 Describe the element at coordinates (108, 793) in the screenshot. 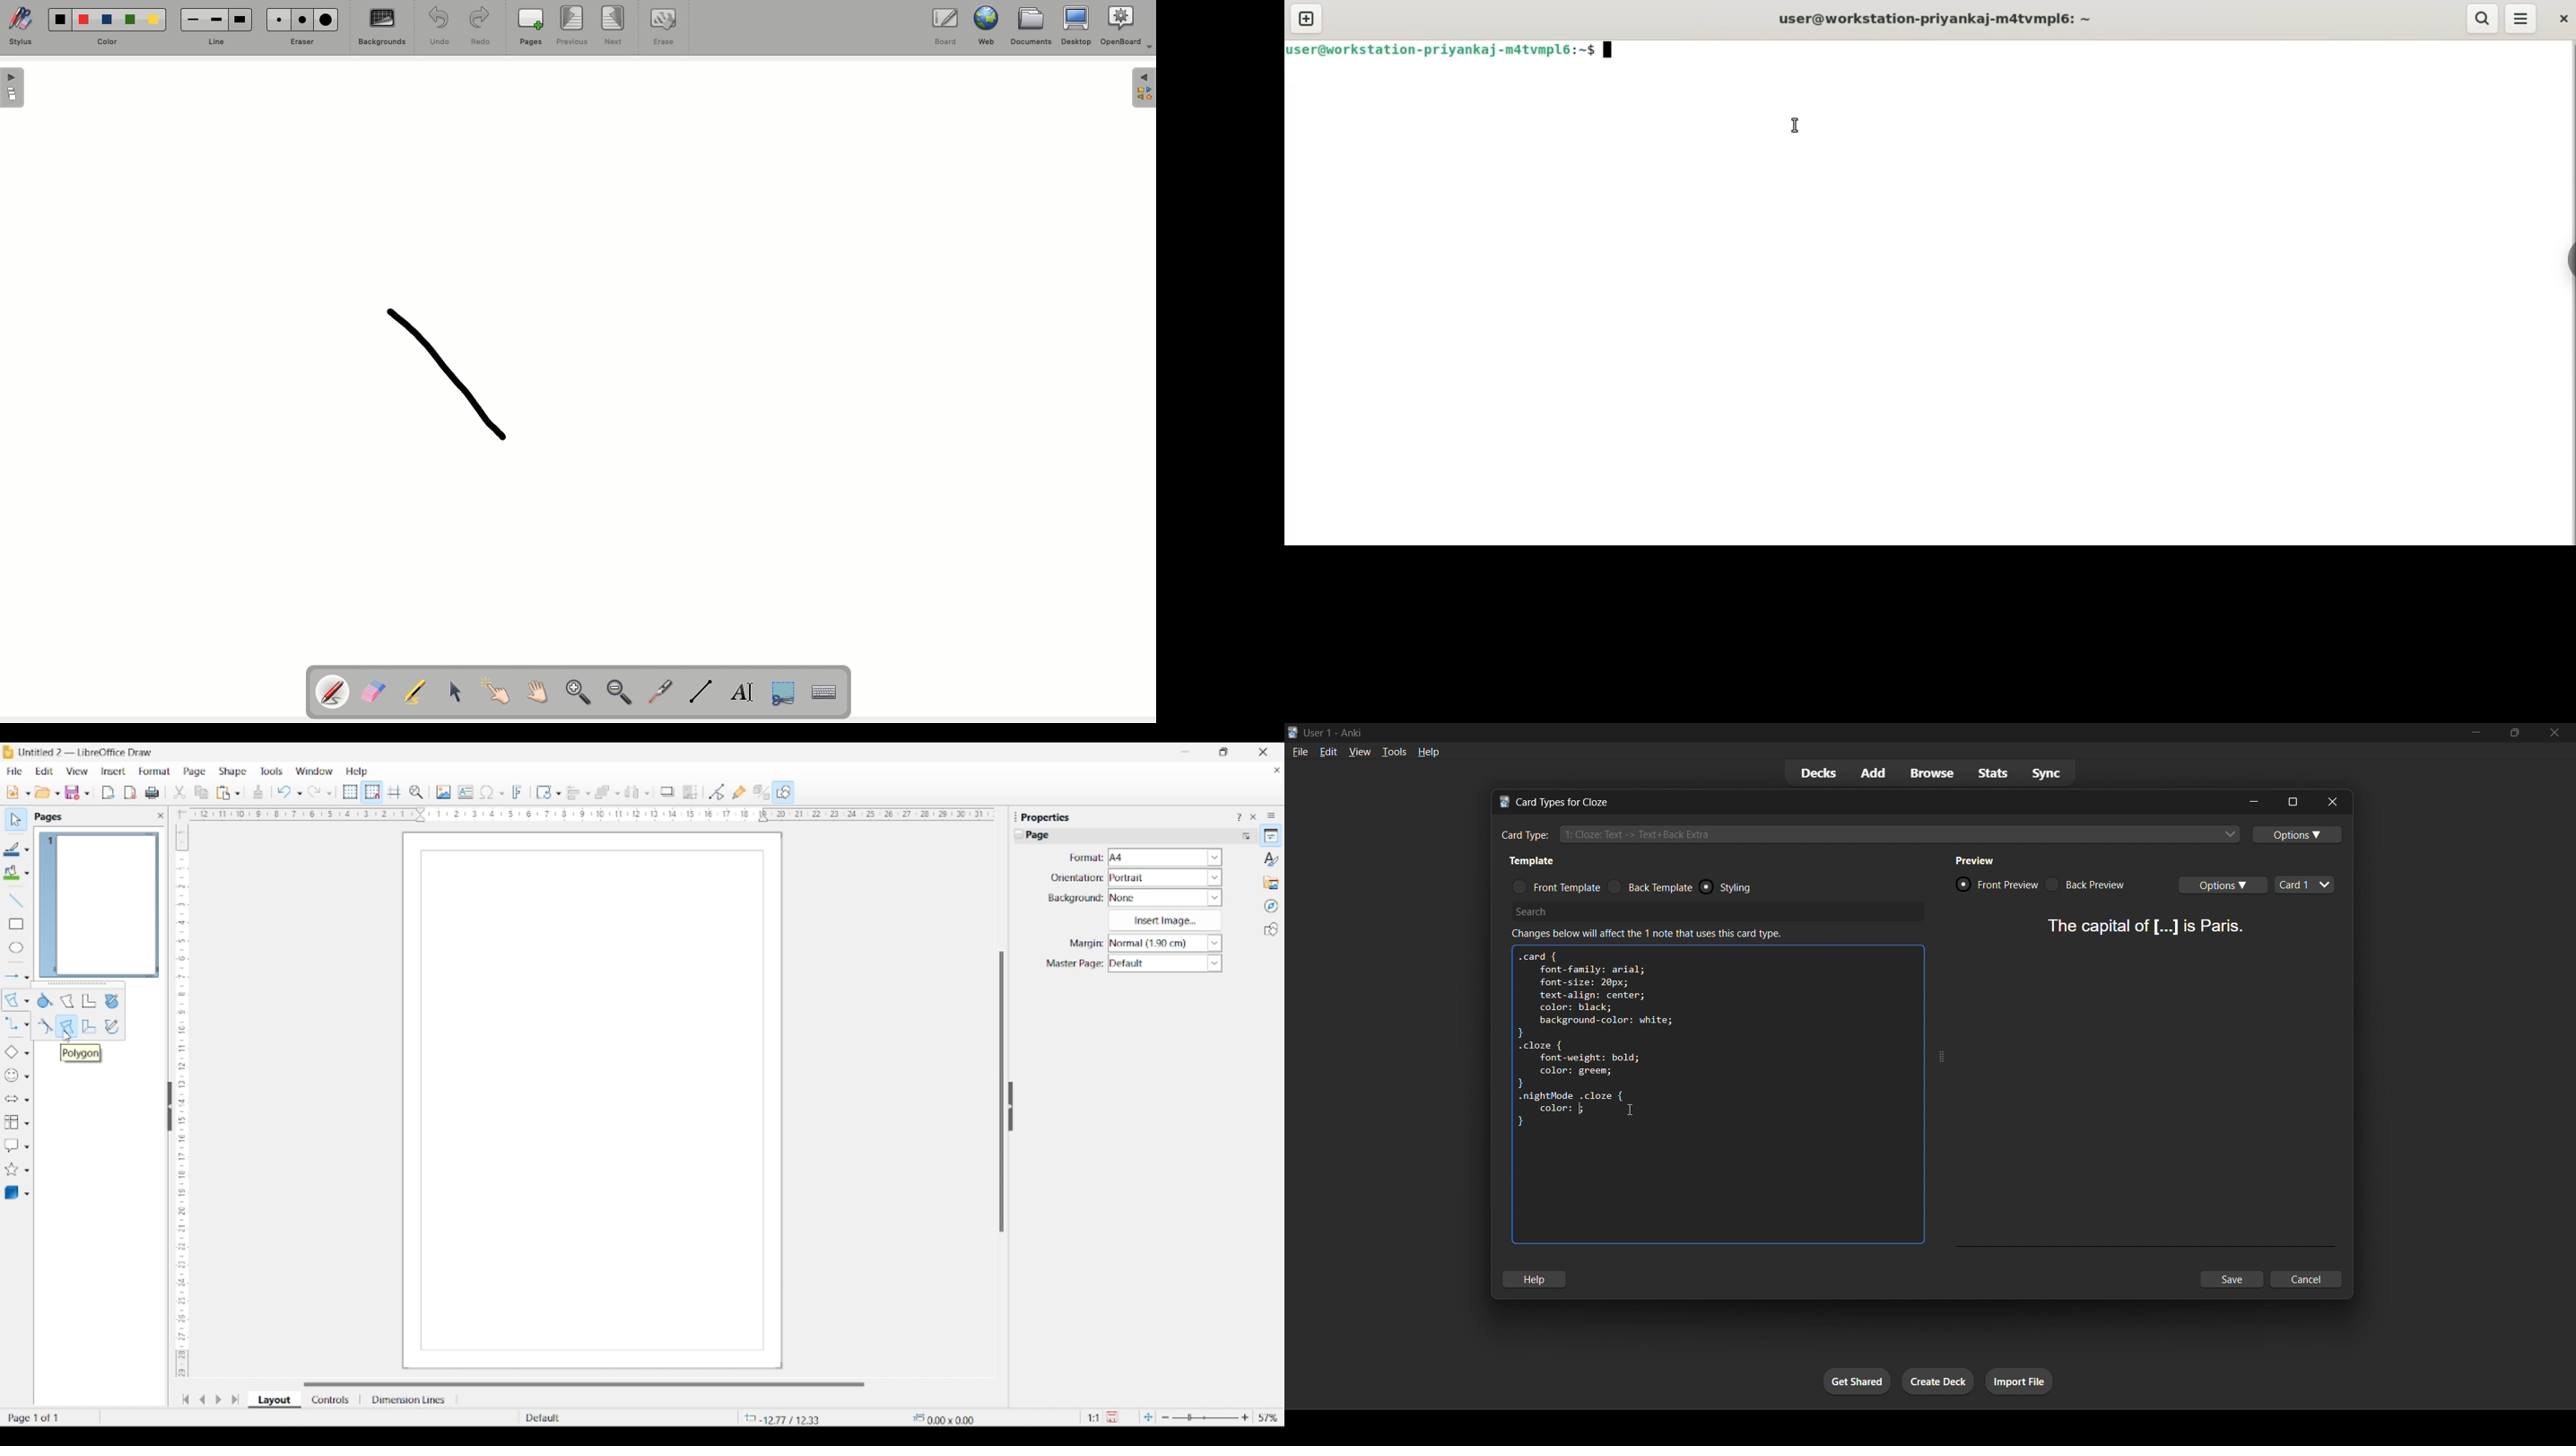

I see `Export` at that location.